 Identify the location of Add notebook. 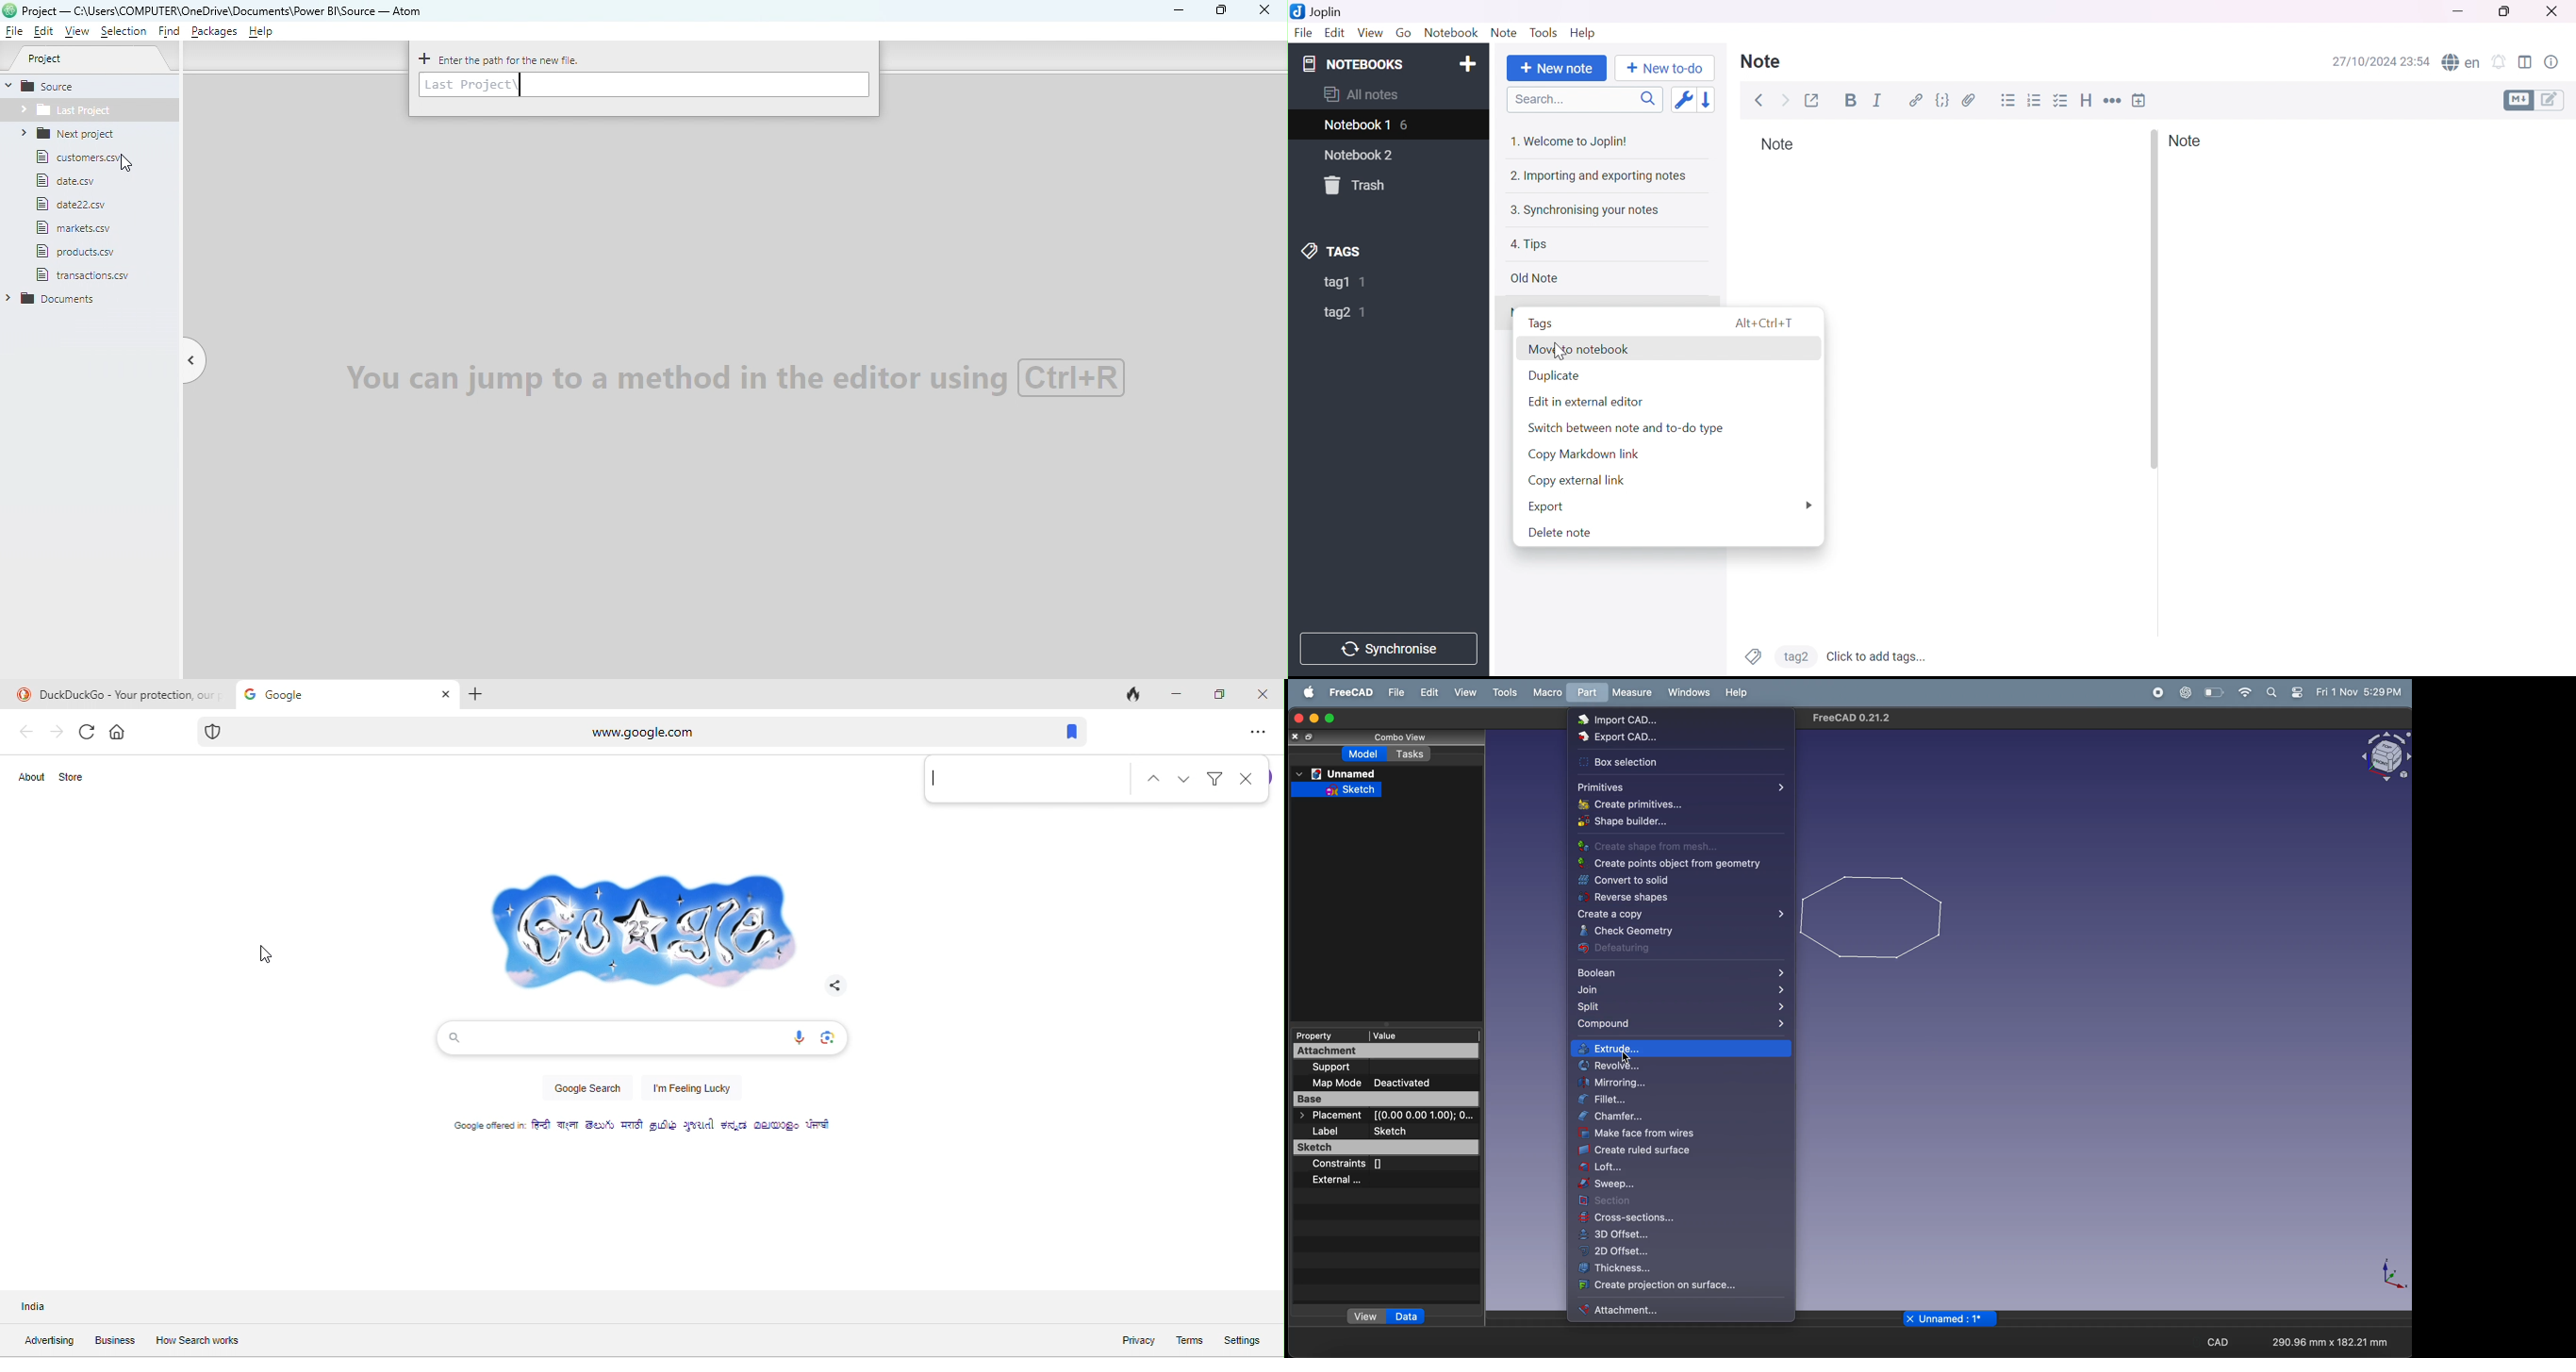
(1468, 63).